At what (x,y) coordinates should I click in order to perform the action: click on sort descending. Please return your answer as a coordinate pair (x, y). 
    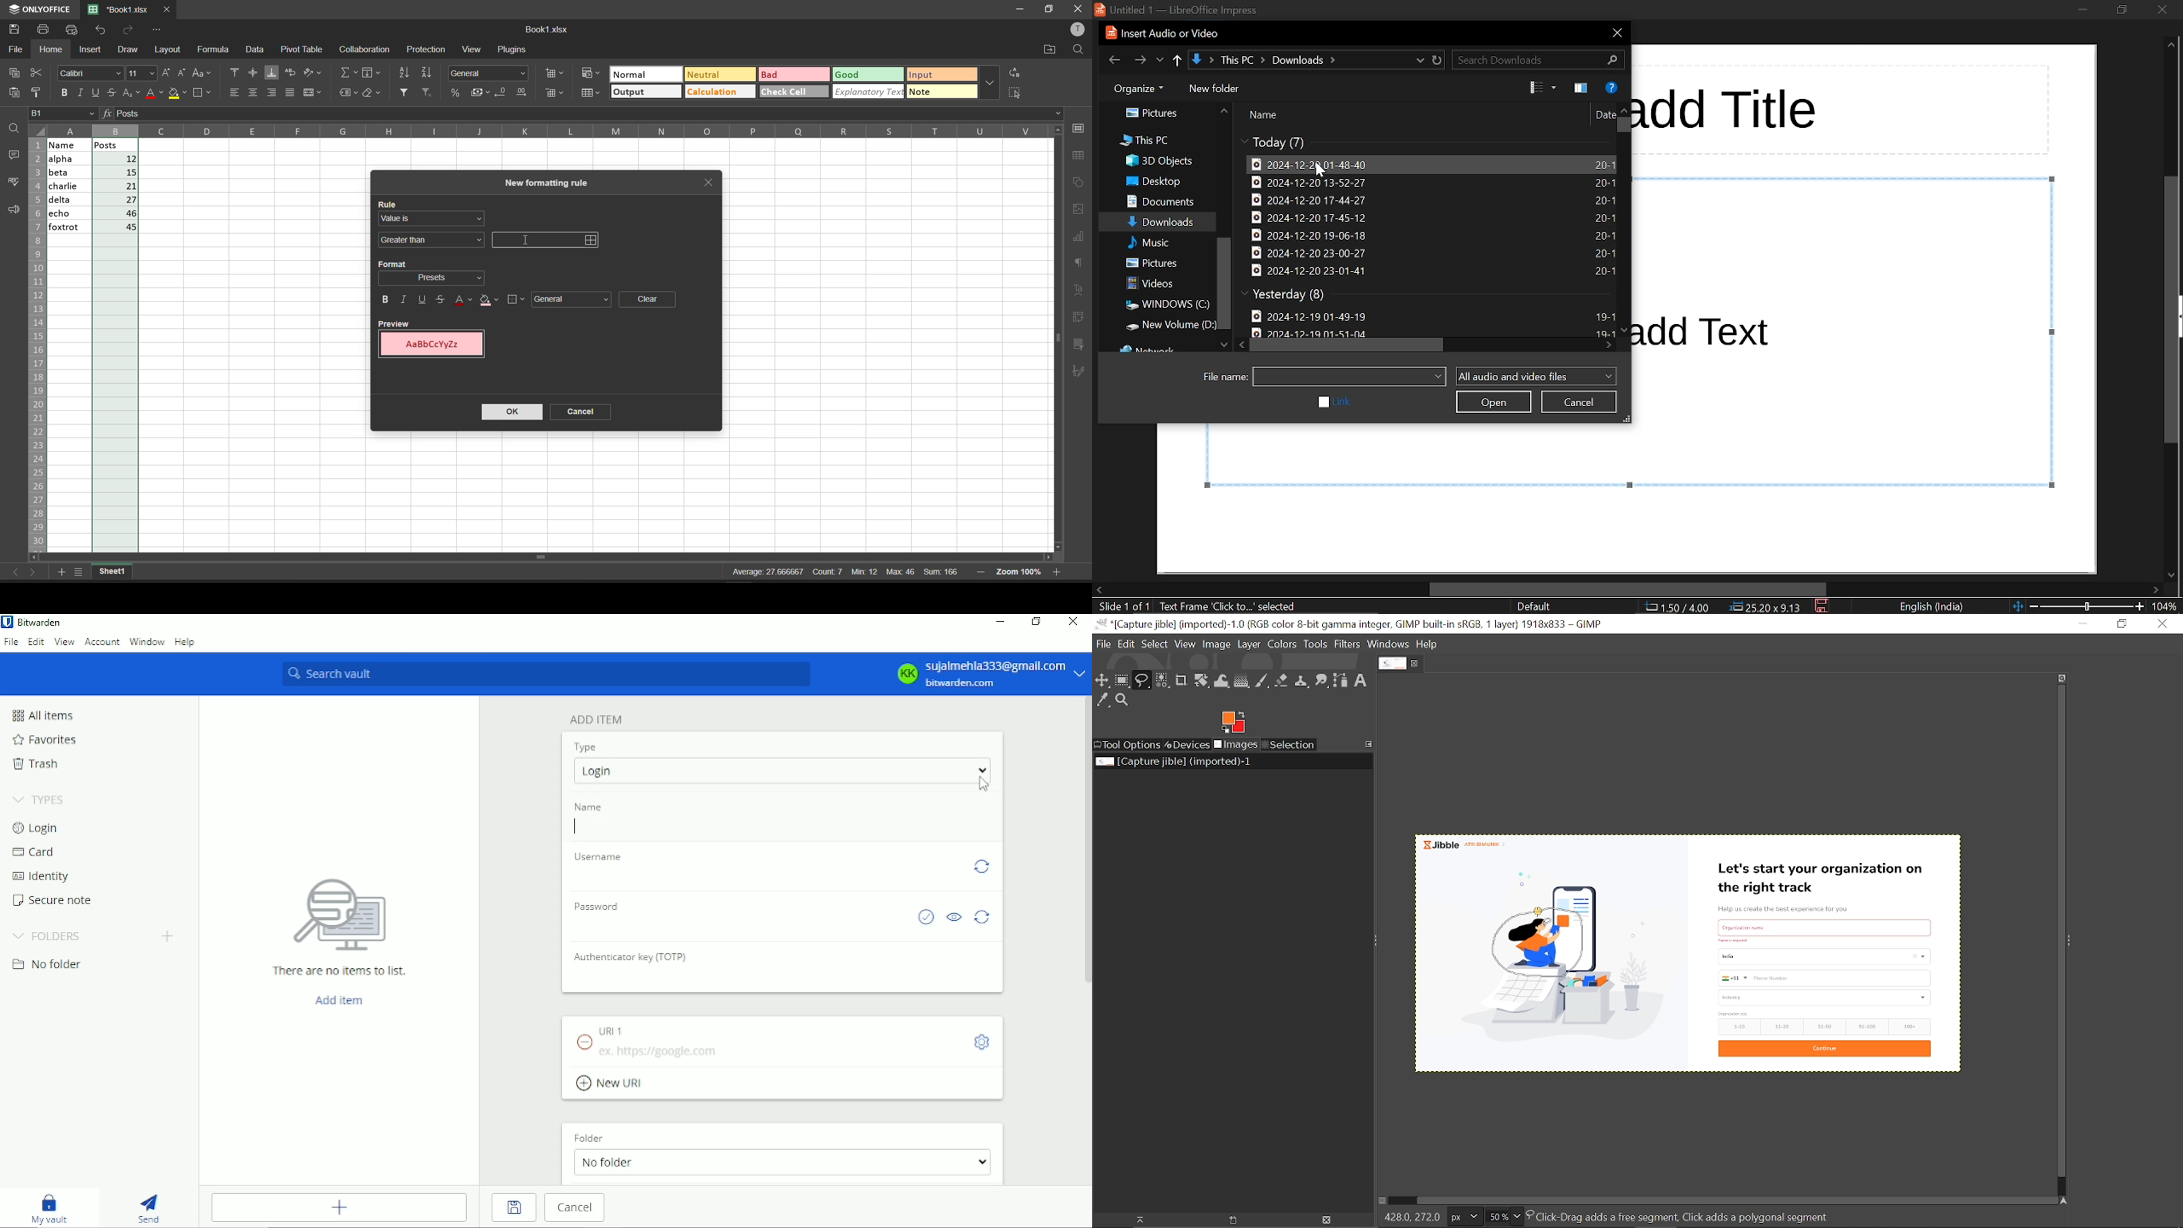
    Looking at the image, I should click on (428, 73).